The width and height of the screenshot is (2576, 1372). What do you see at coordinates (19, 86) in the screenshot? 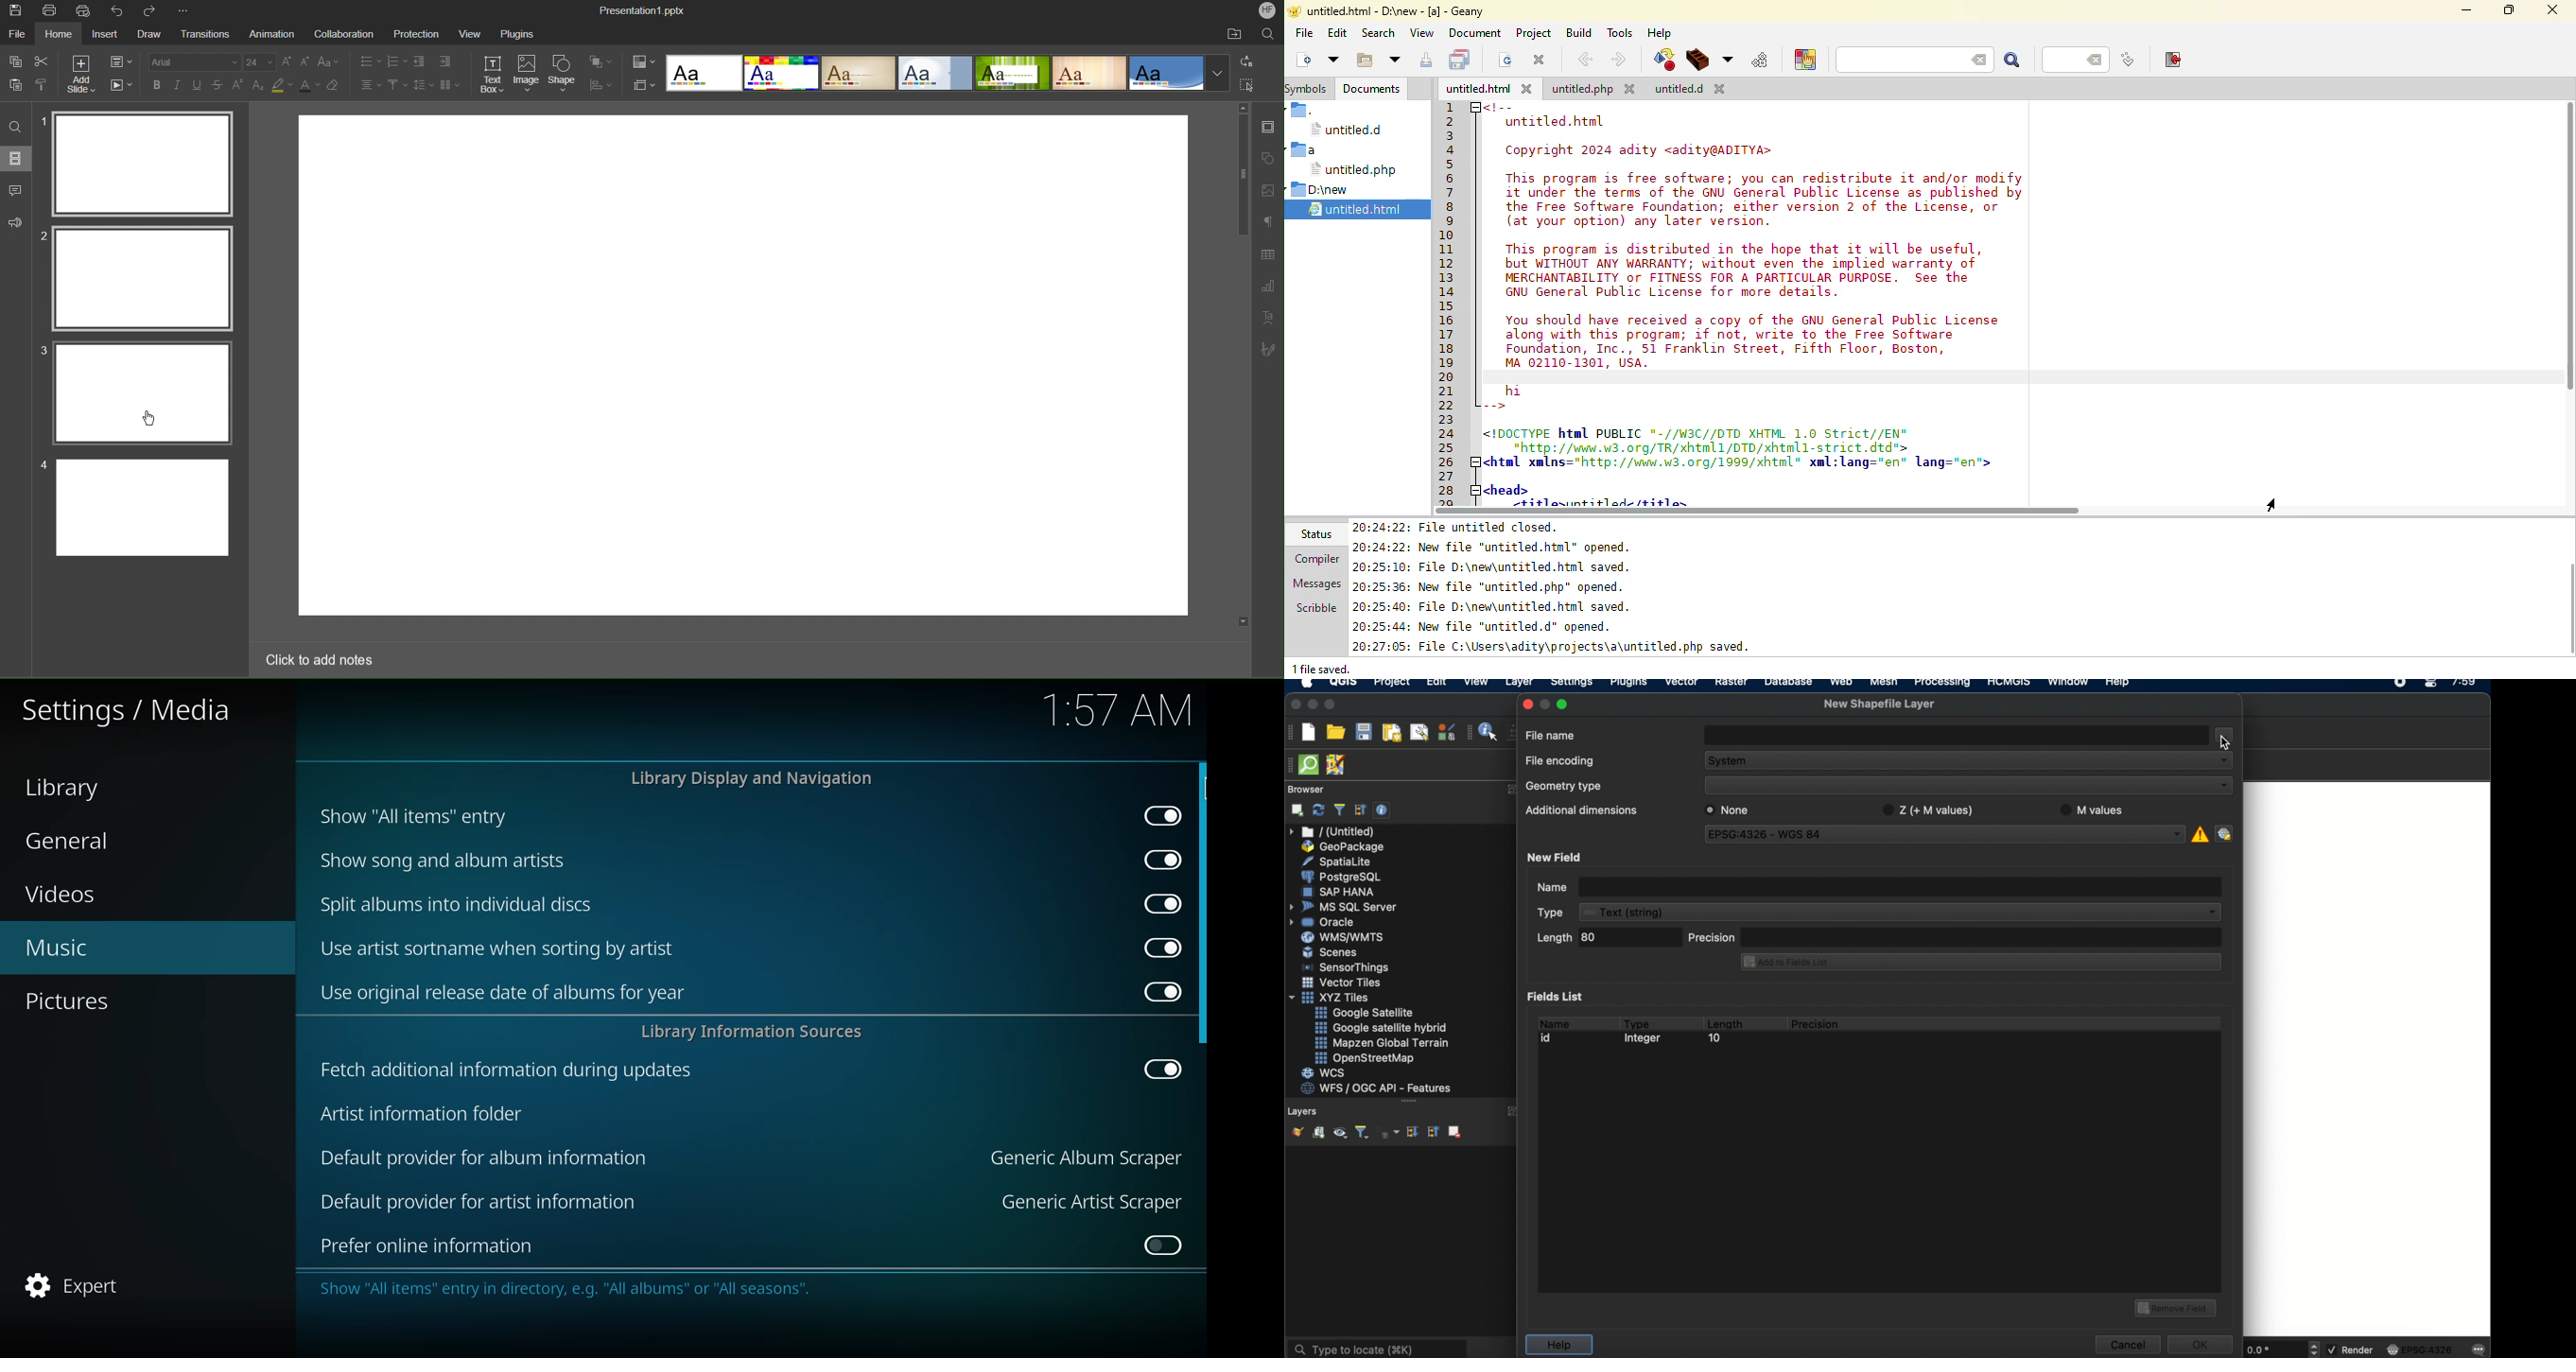
I see `paste` at bounding box center [19, 86].